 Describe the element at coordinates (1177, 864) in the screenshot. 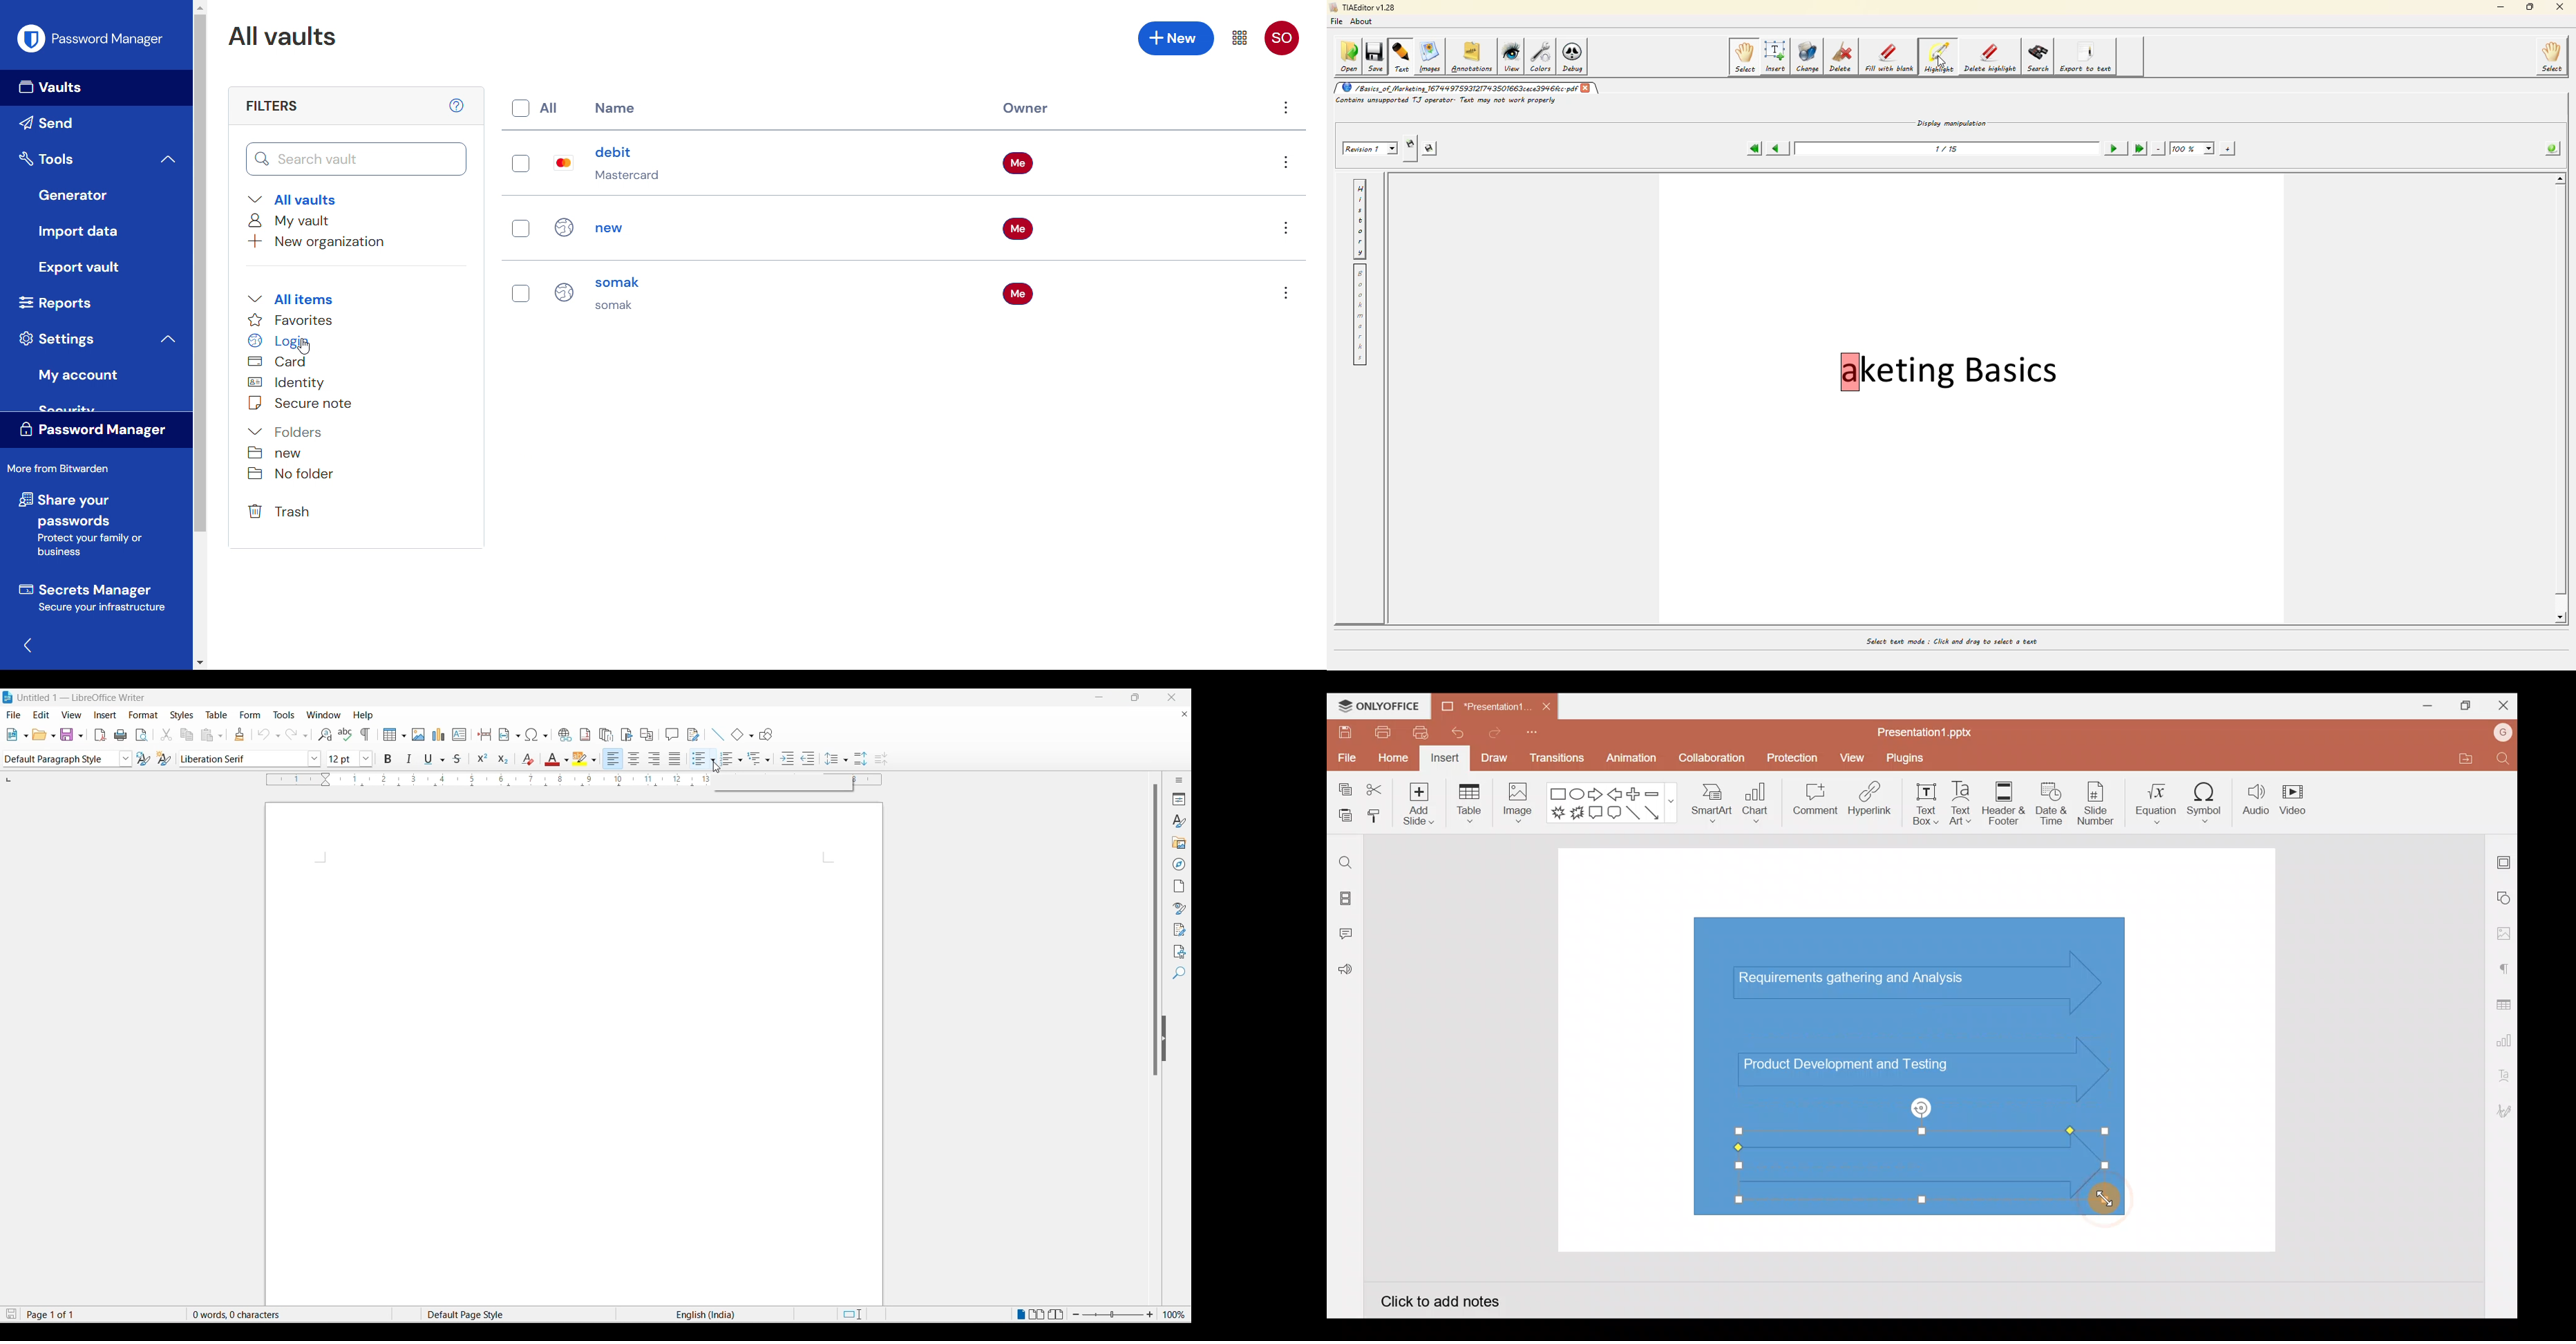

I see `Navigator` at that location.